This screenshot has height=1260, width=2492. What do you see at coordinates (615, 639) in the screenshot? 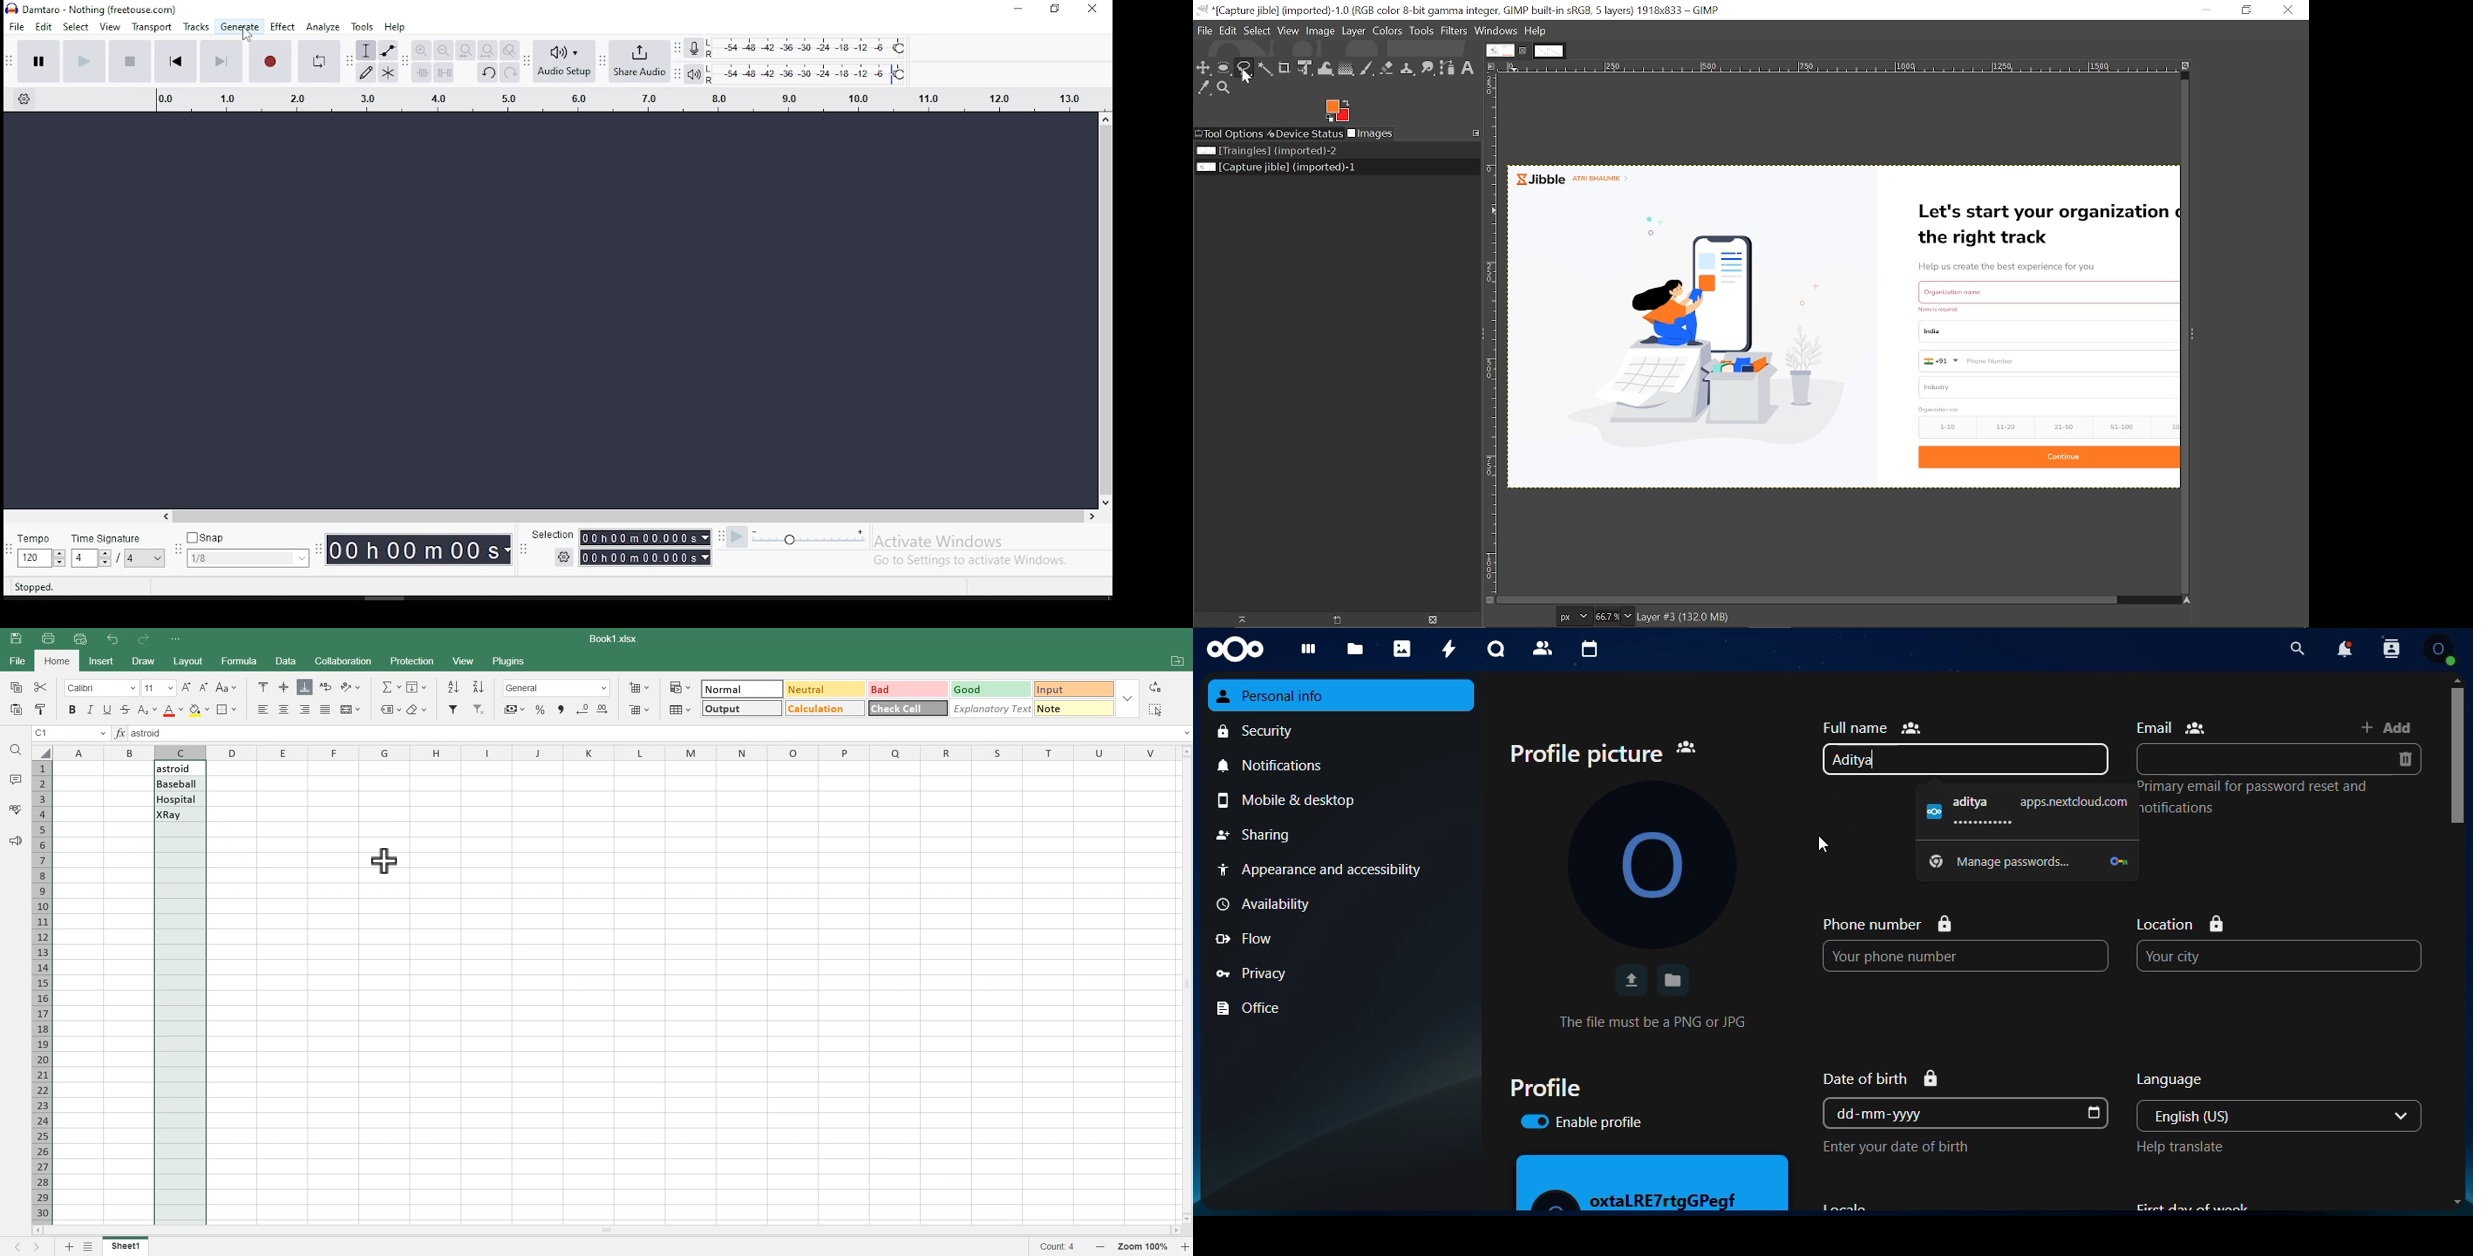
I see `Text` at bounding box center [615, 639].